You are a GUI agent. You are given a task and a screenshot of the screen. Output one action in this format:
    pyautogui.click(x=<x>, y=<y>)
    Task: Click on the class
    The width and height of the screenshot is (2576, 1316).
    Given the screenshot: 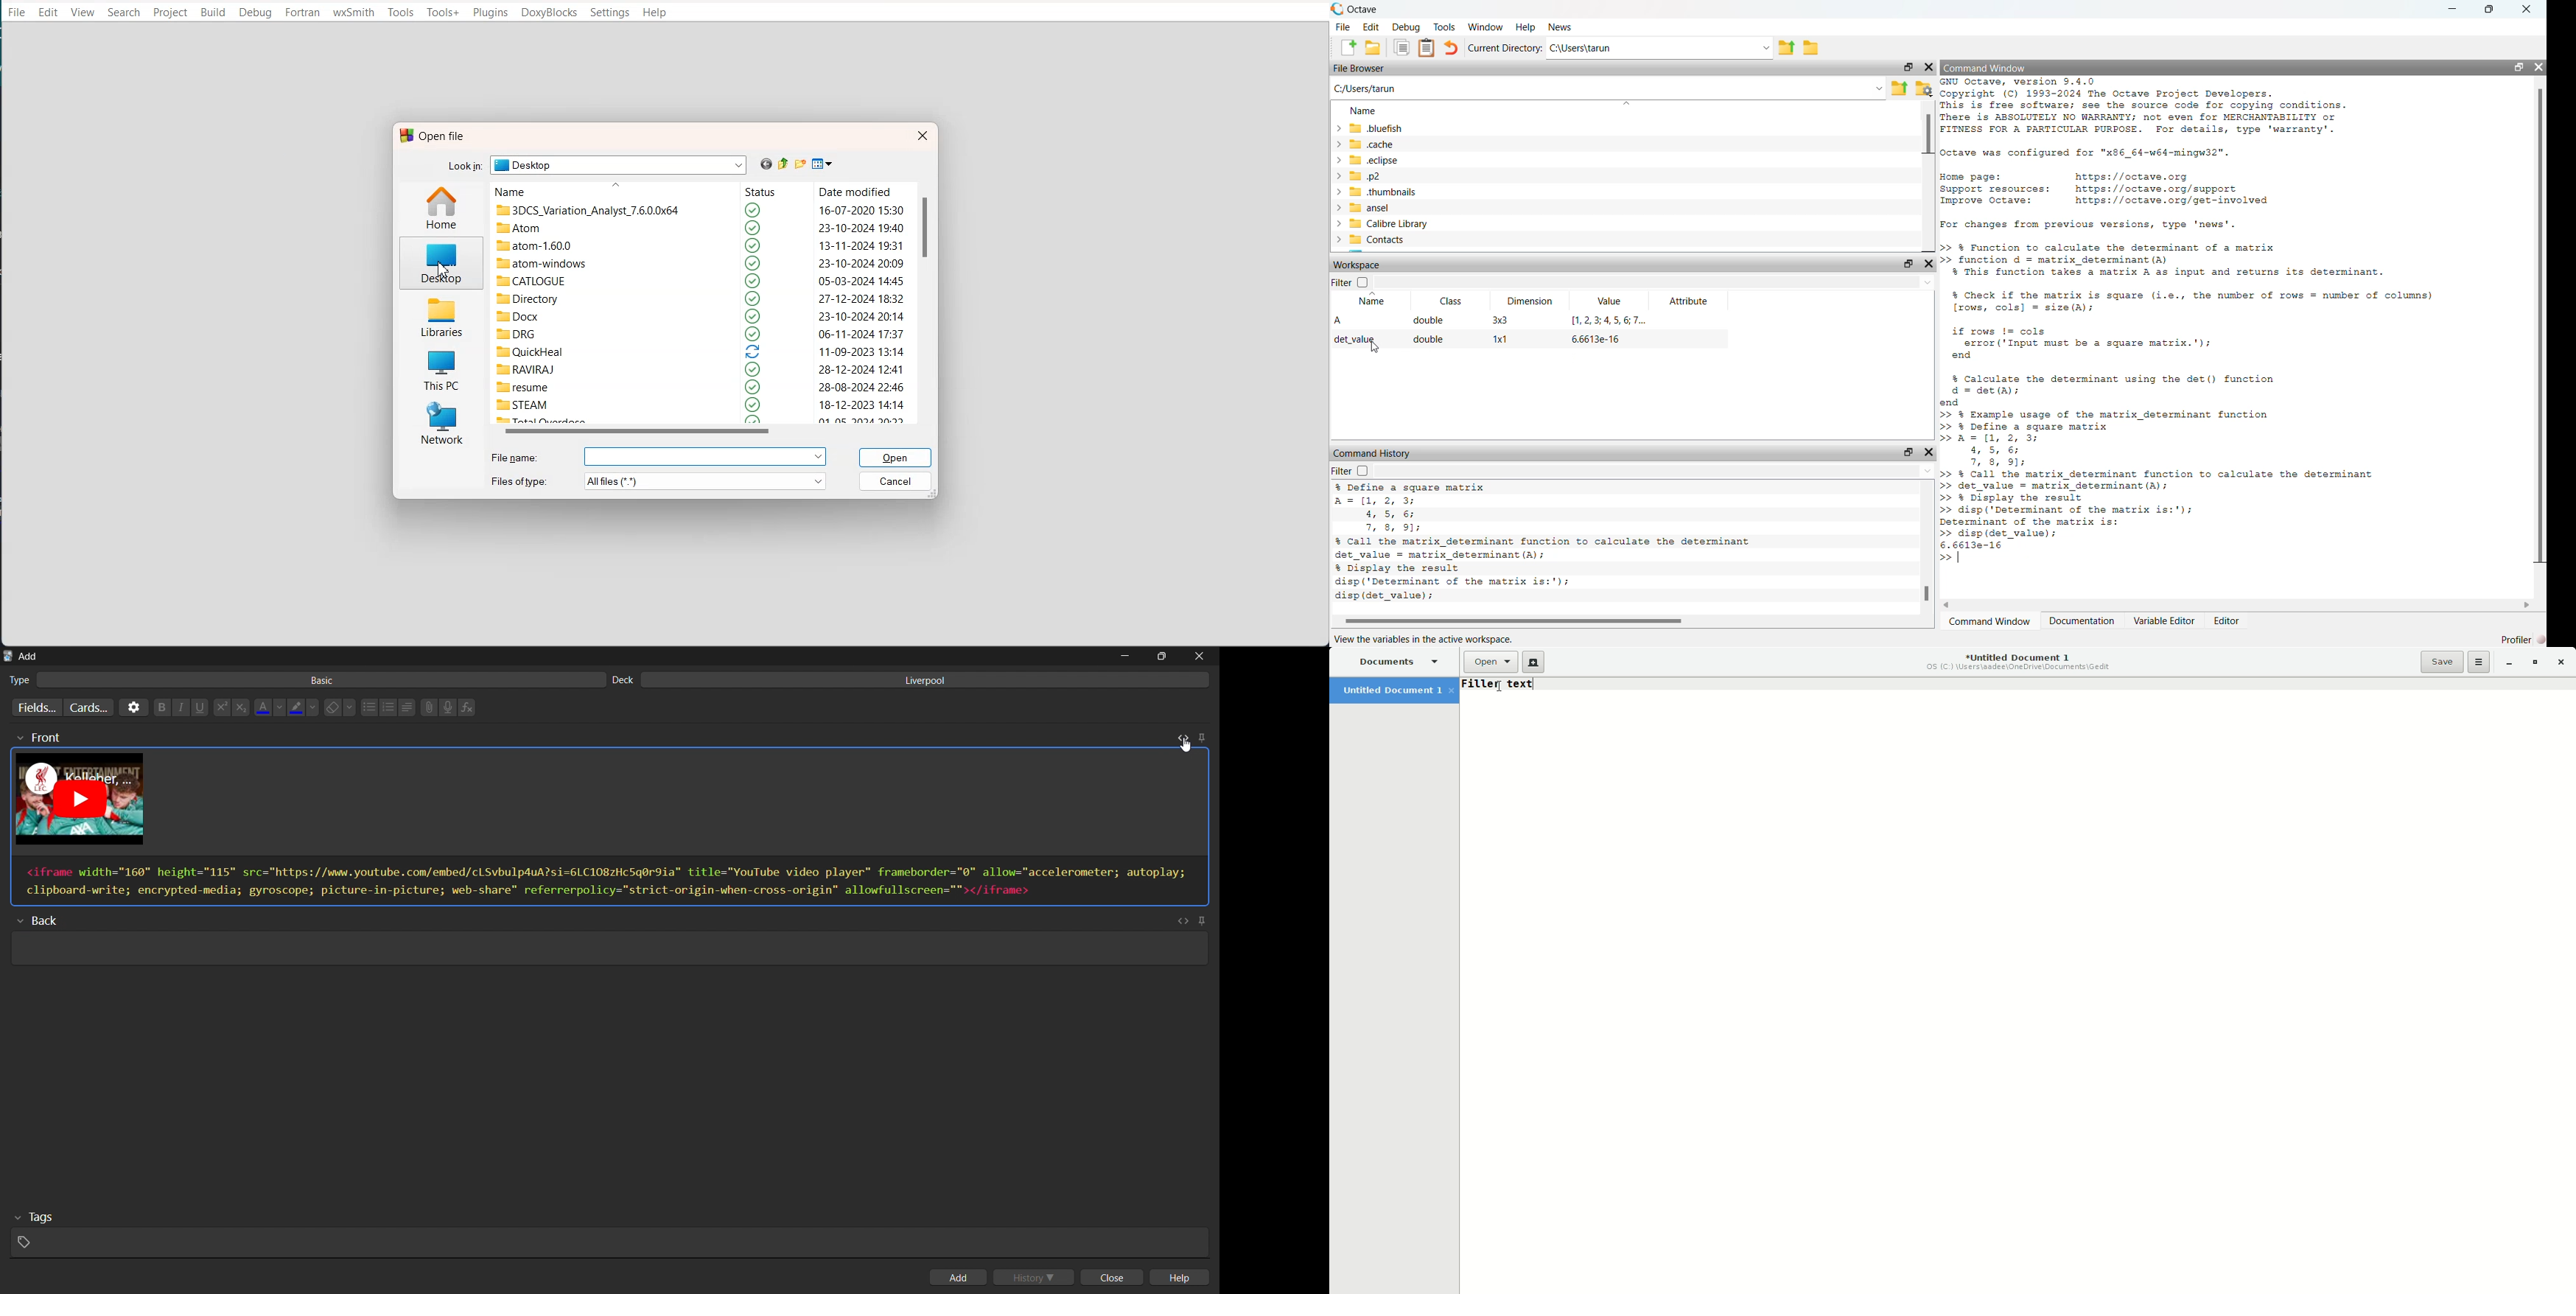 What is the action you would take?
    pyautogui.click(x=1454, y=303)
    